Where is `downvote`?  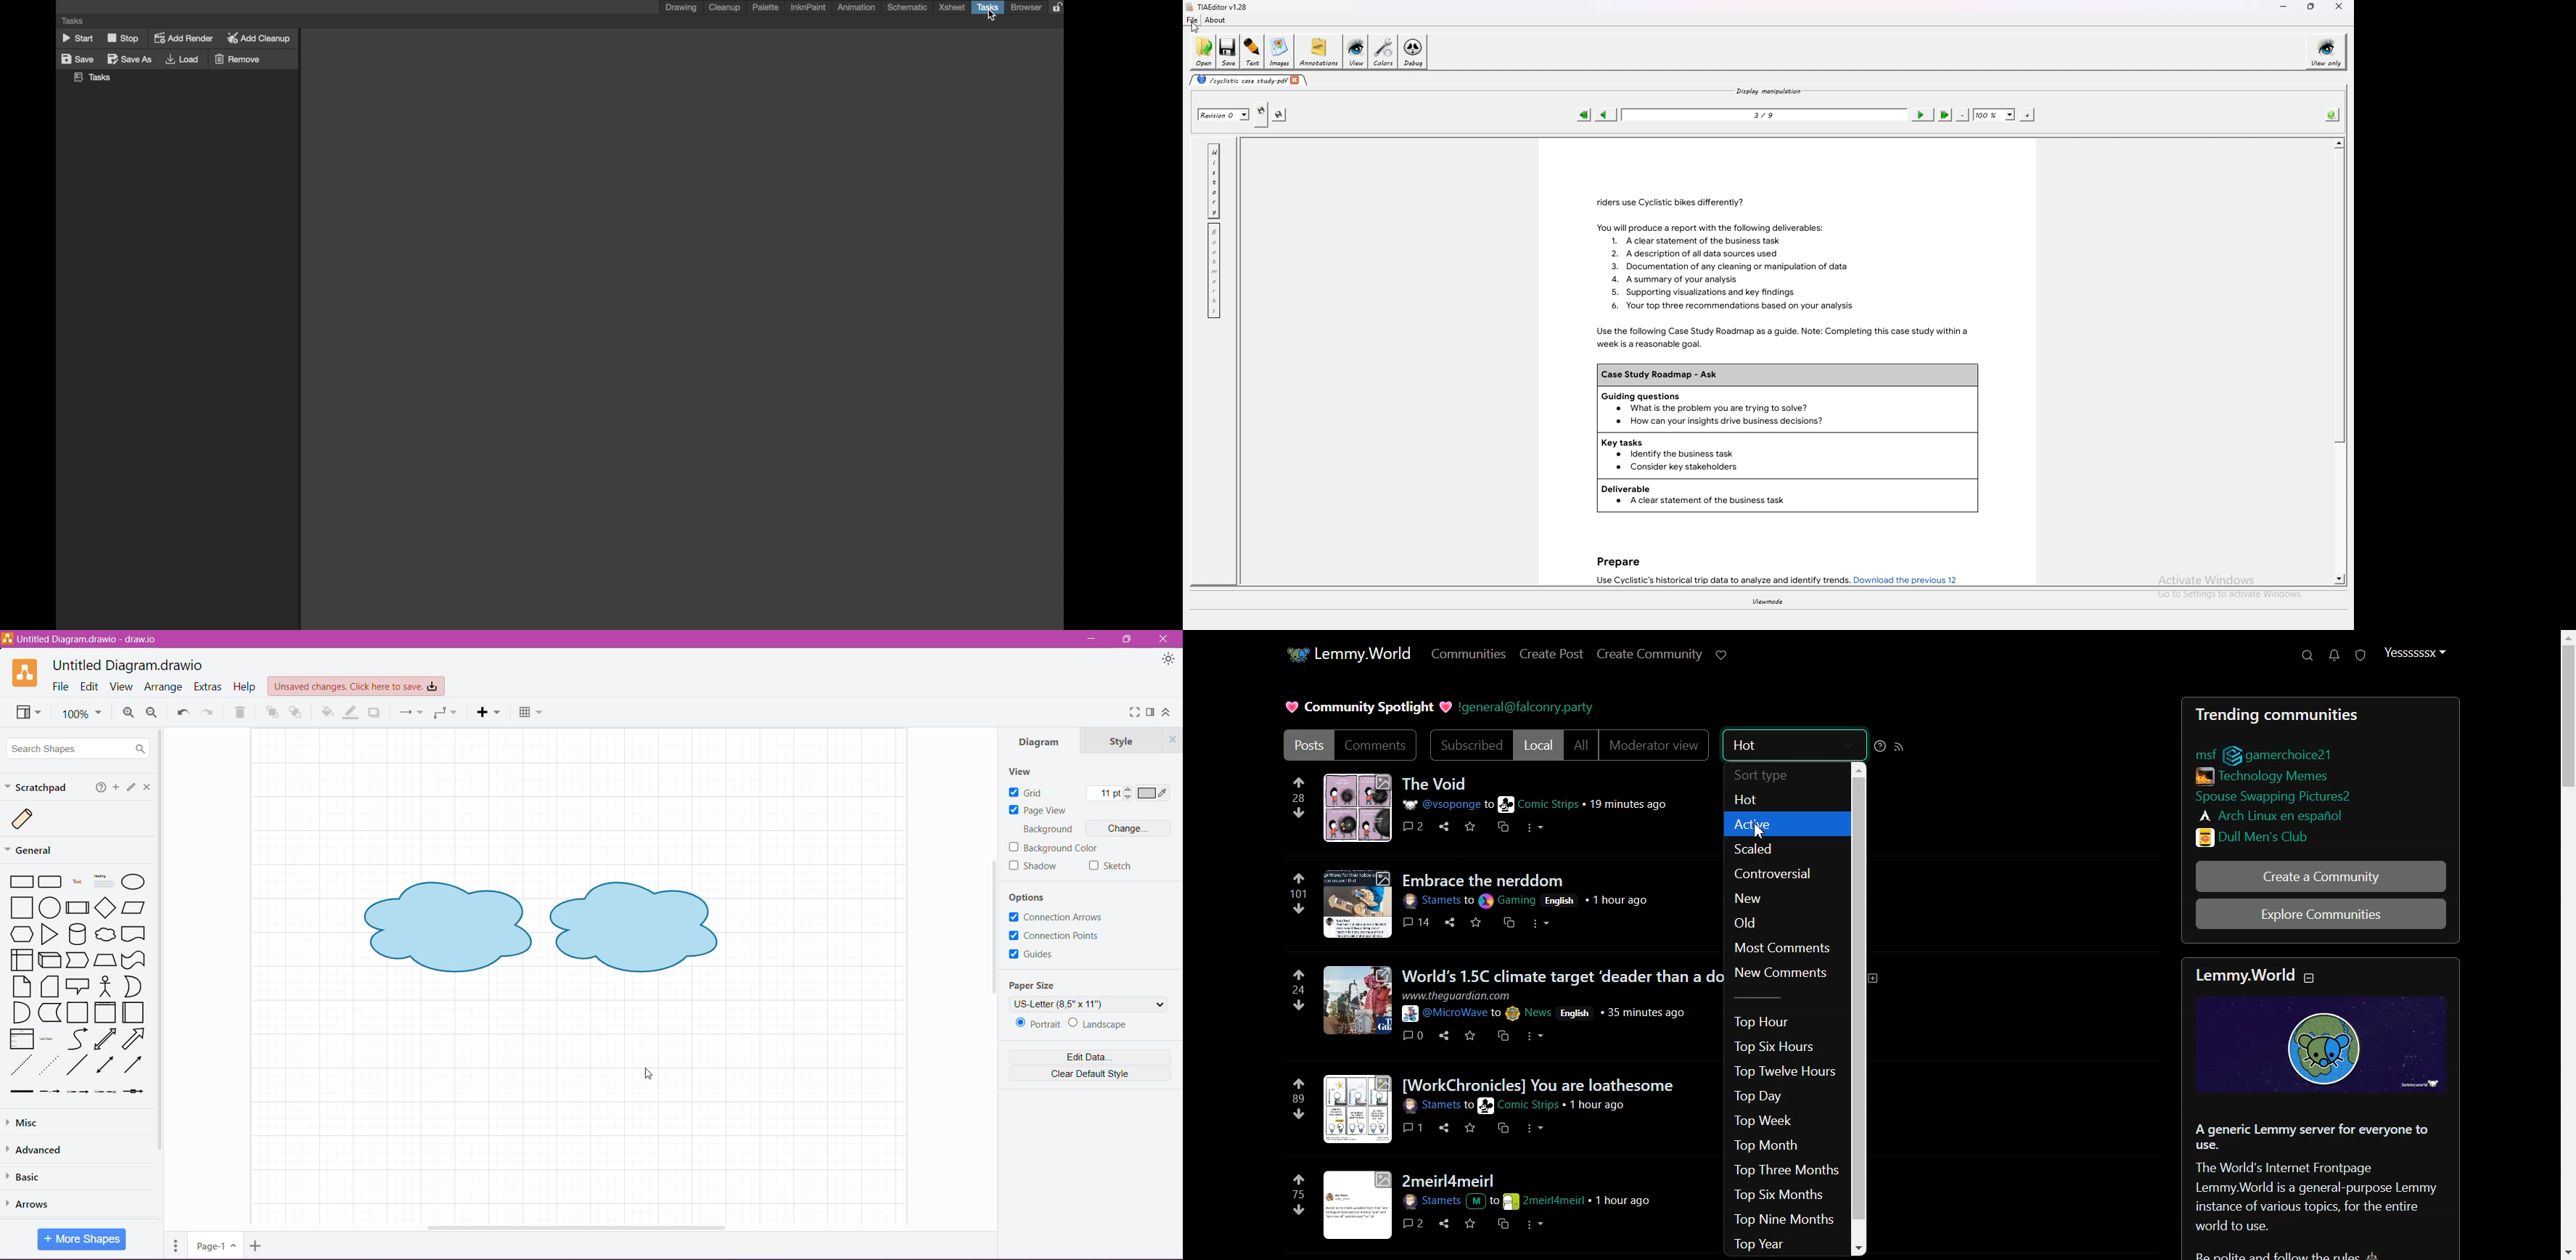 downvote is located at coordinates (1298, 909).